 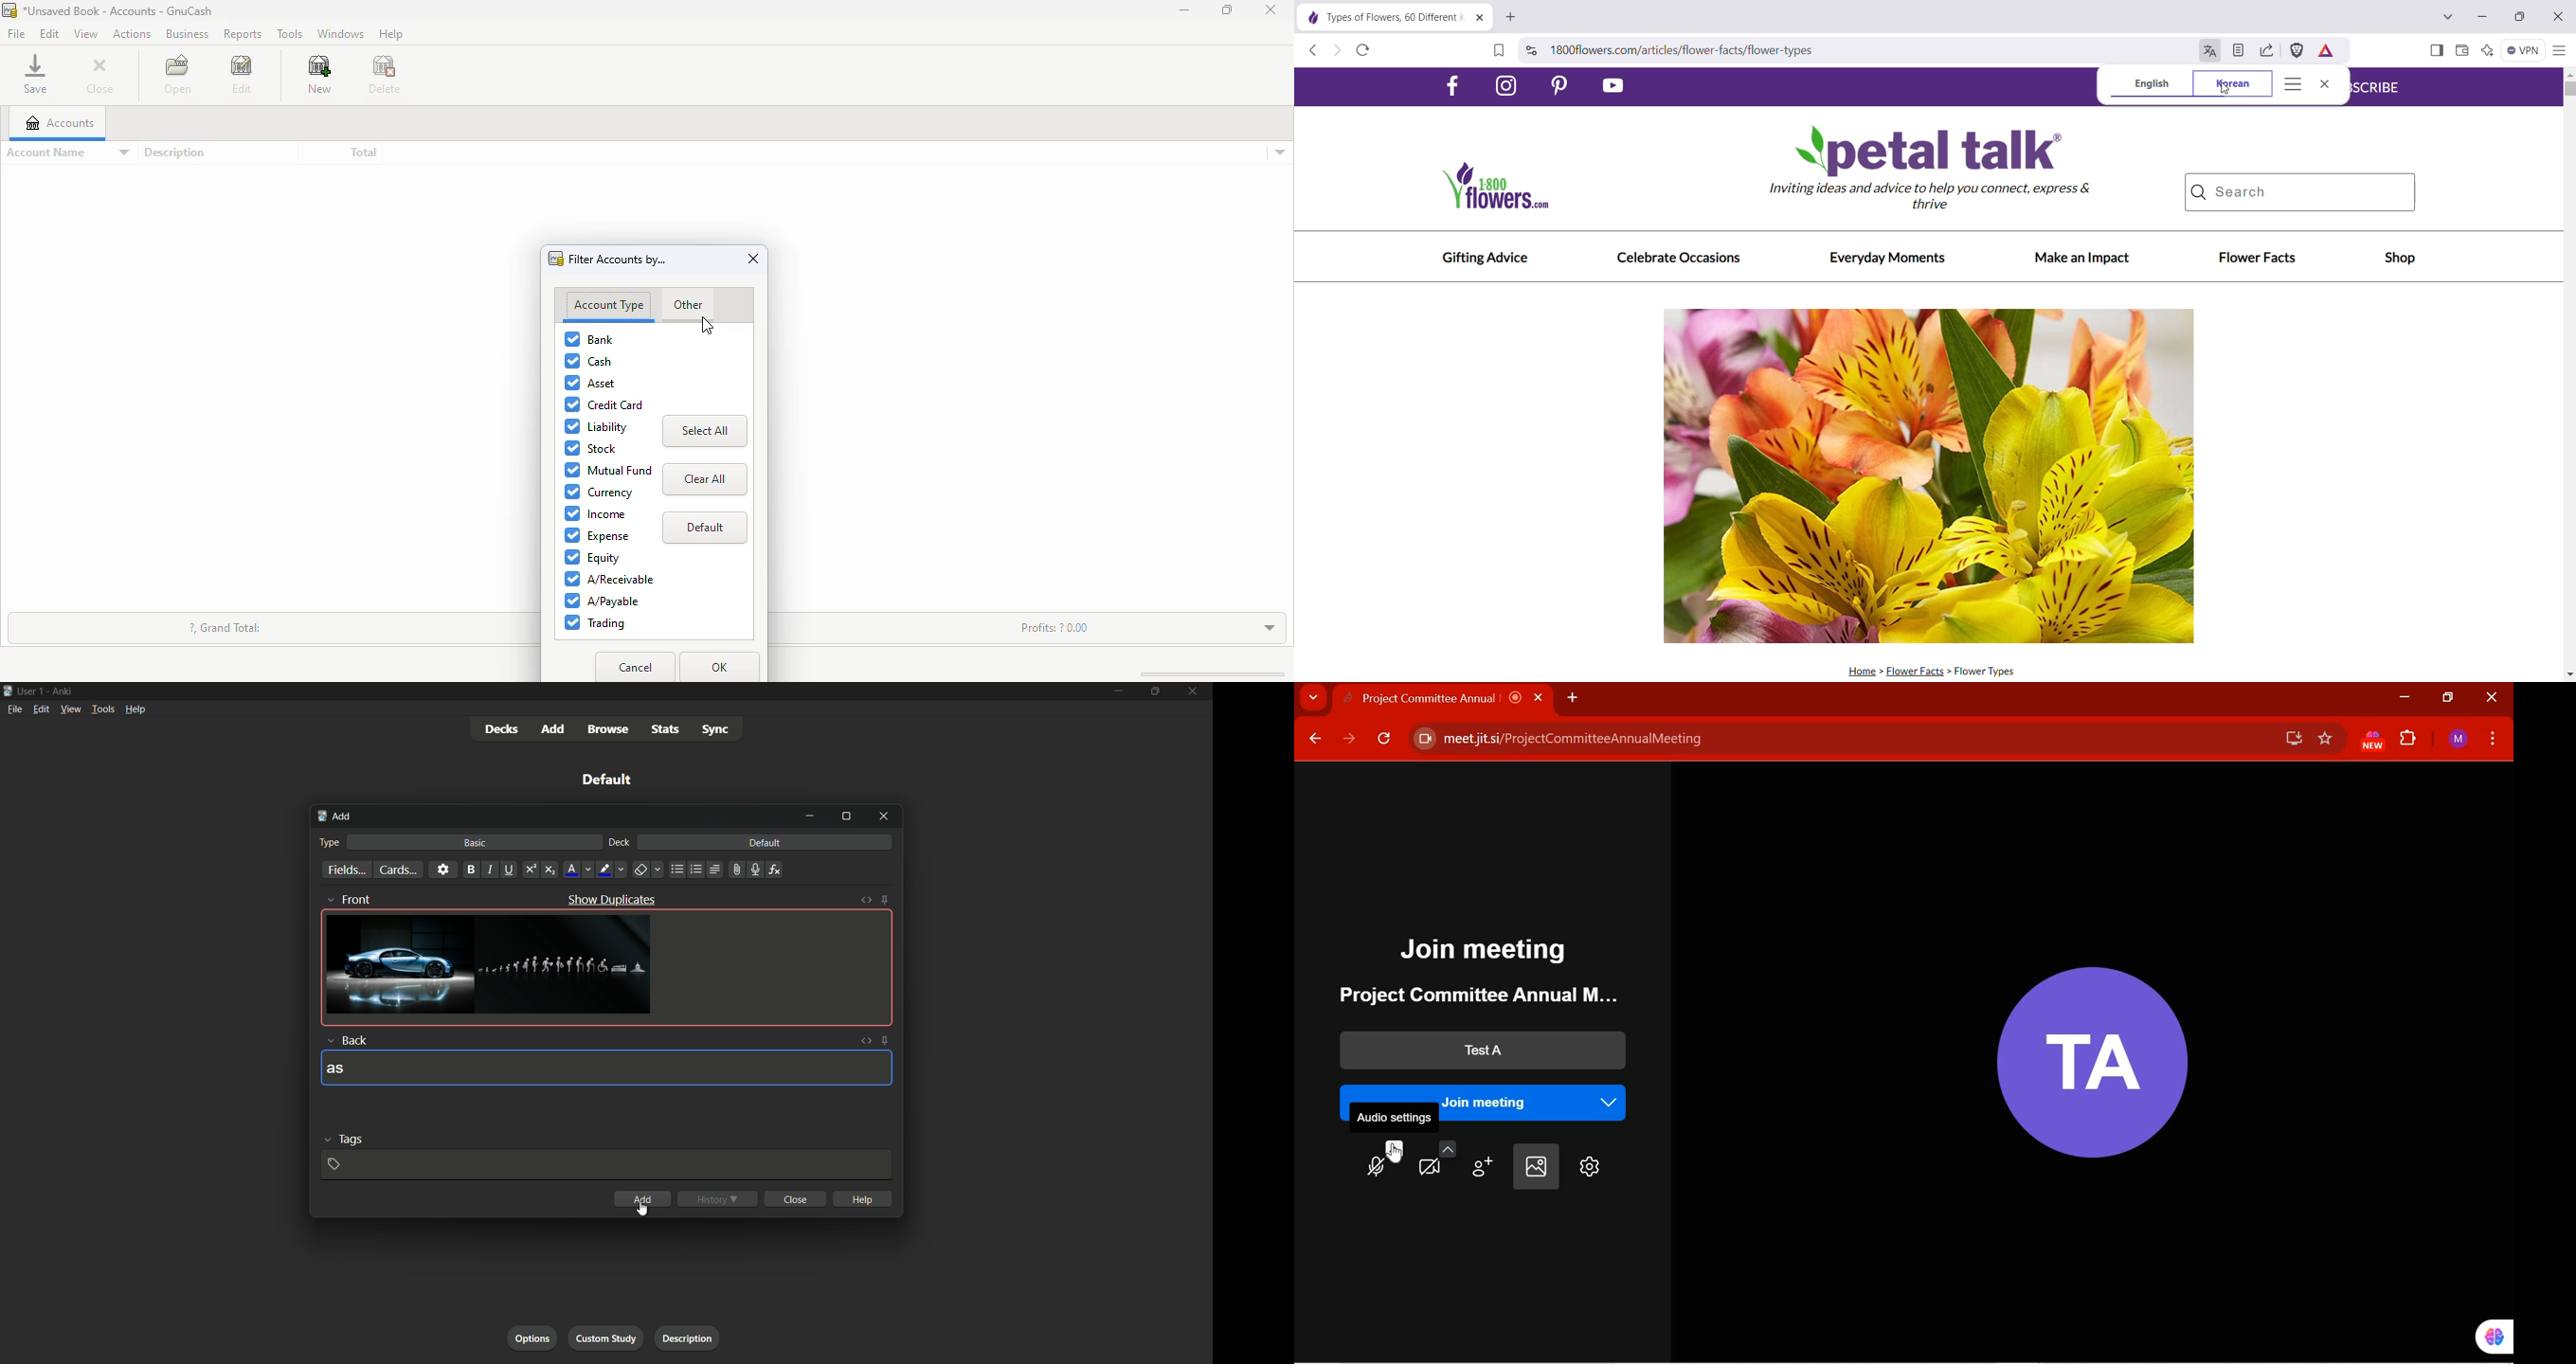 What do you see at coordinates (397, 870) in the screenshot?
I see `cards` at bounding box center [397, 870].